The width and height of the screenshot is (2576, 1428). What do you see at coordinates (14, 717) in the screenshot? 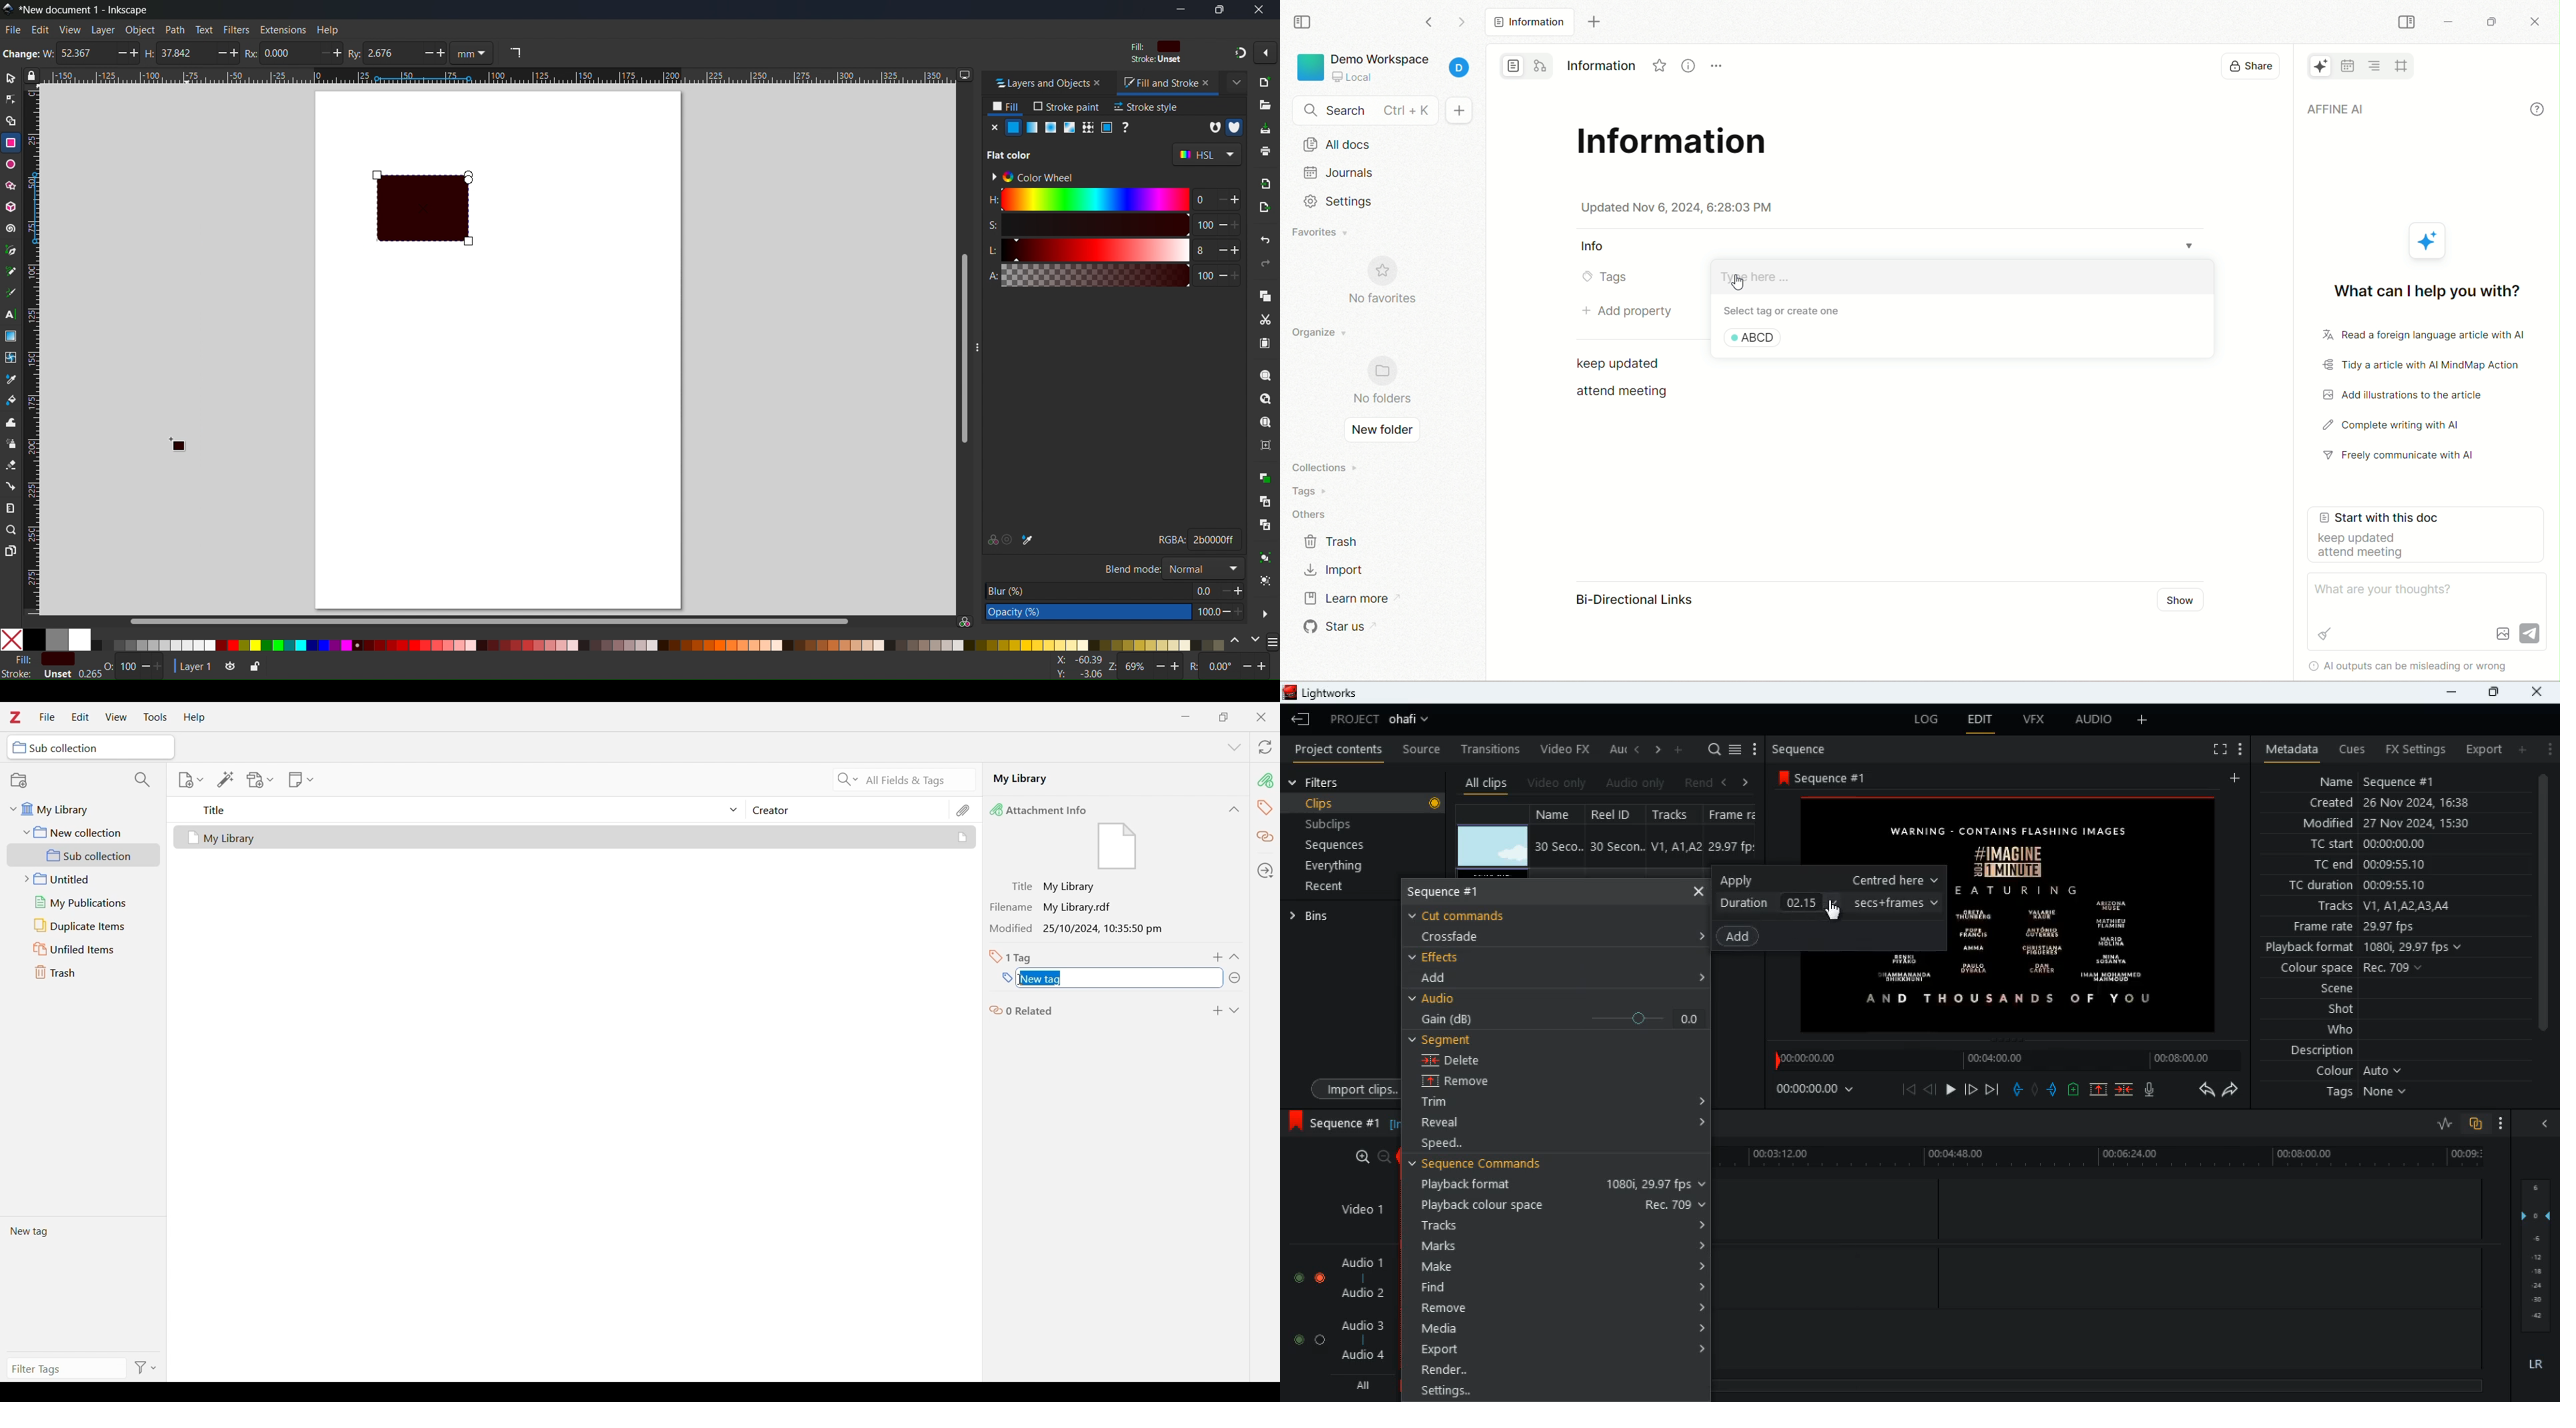
I see `Software logo` at bounding box center [14, 717].